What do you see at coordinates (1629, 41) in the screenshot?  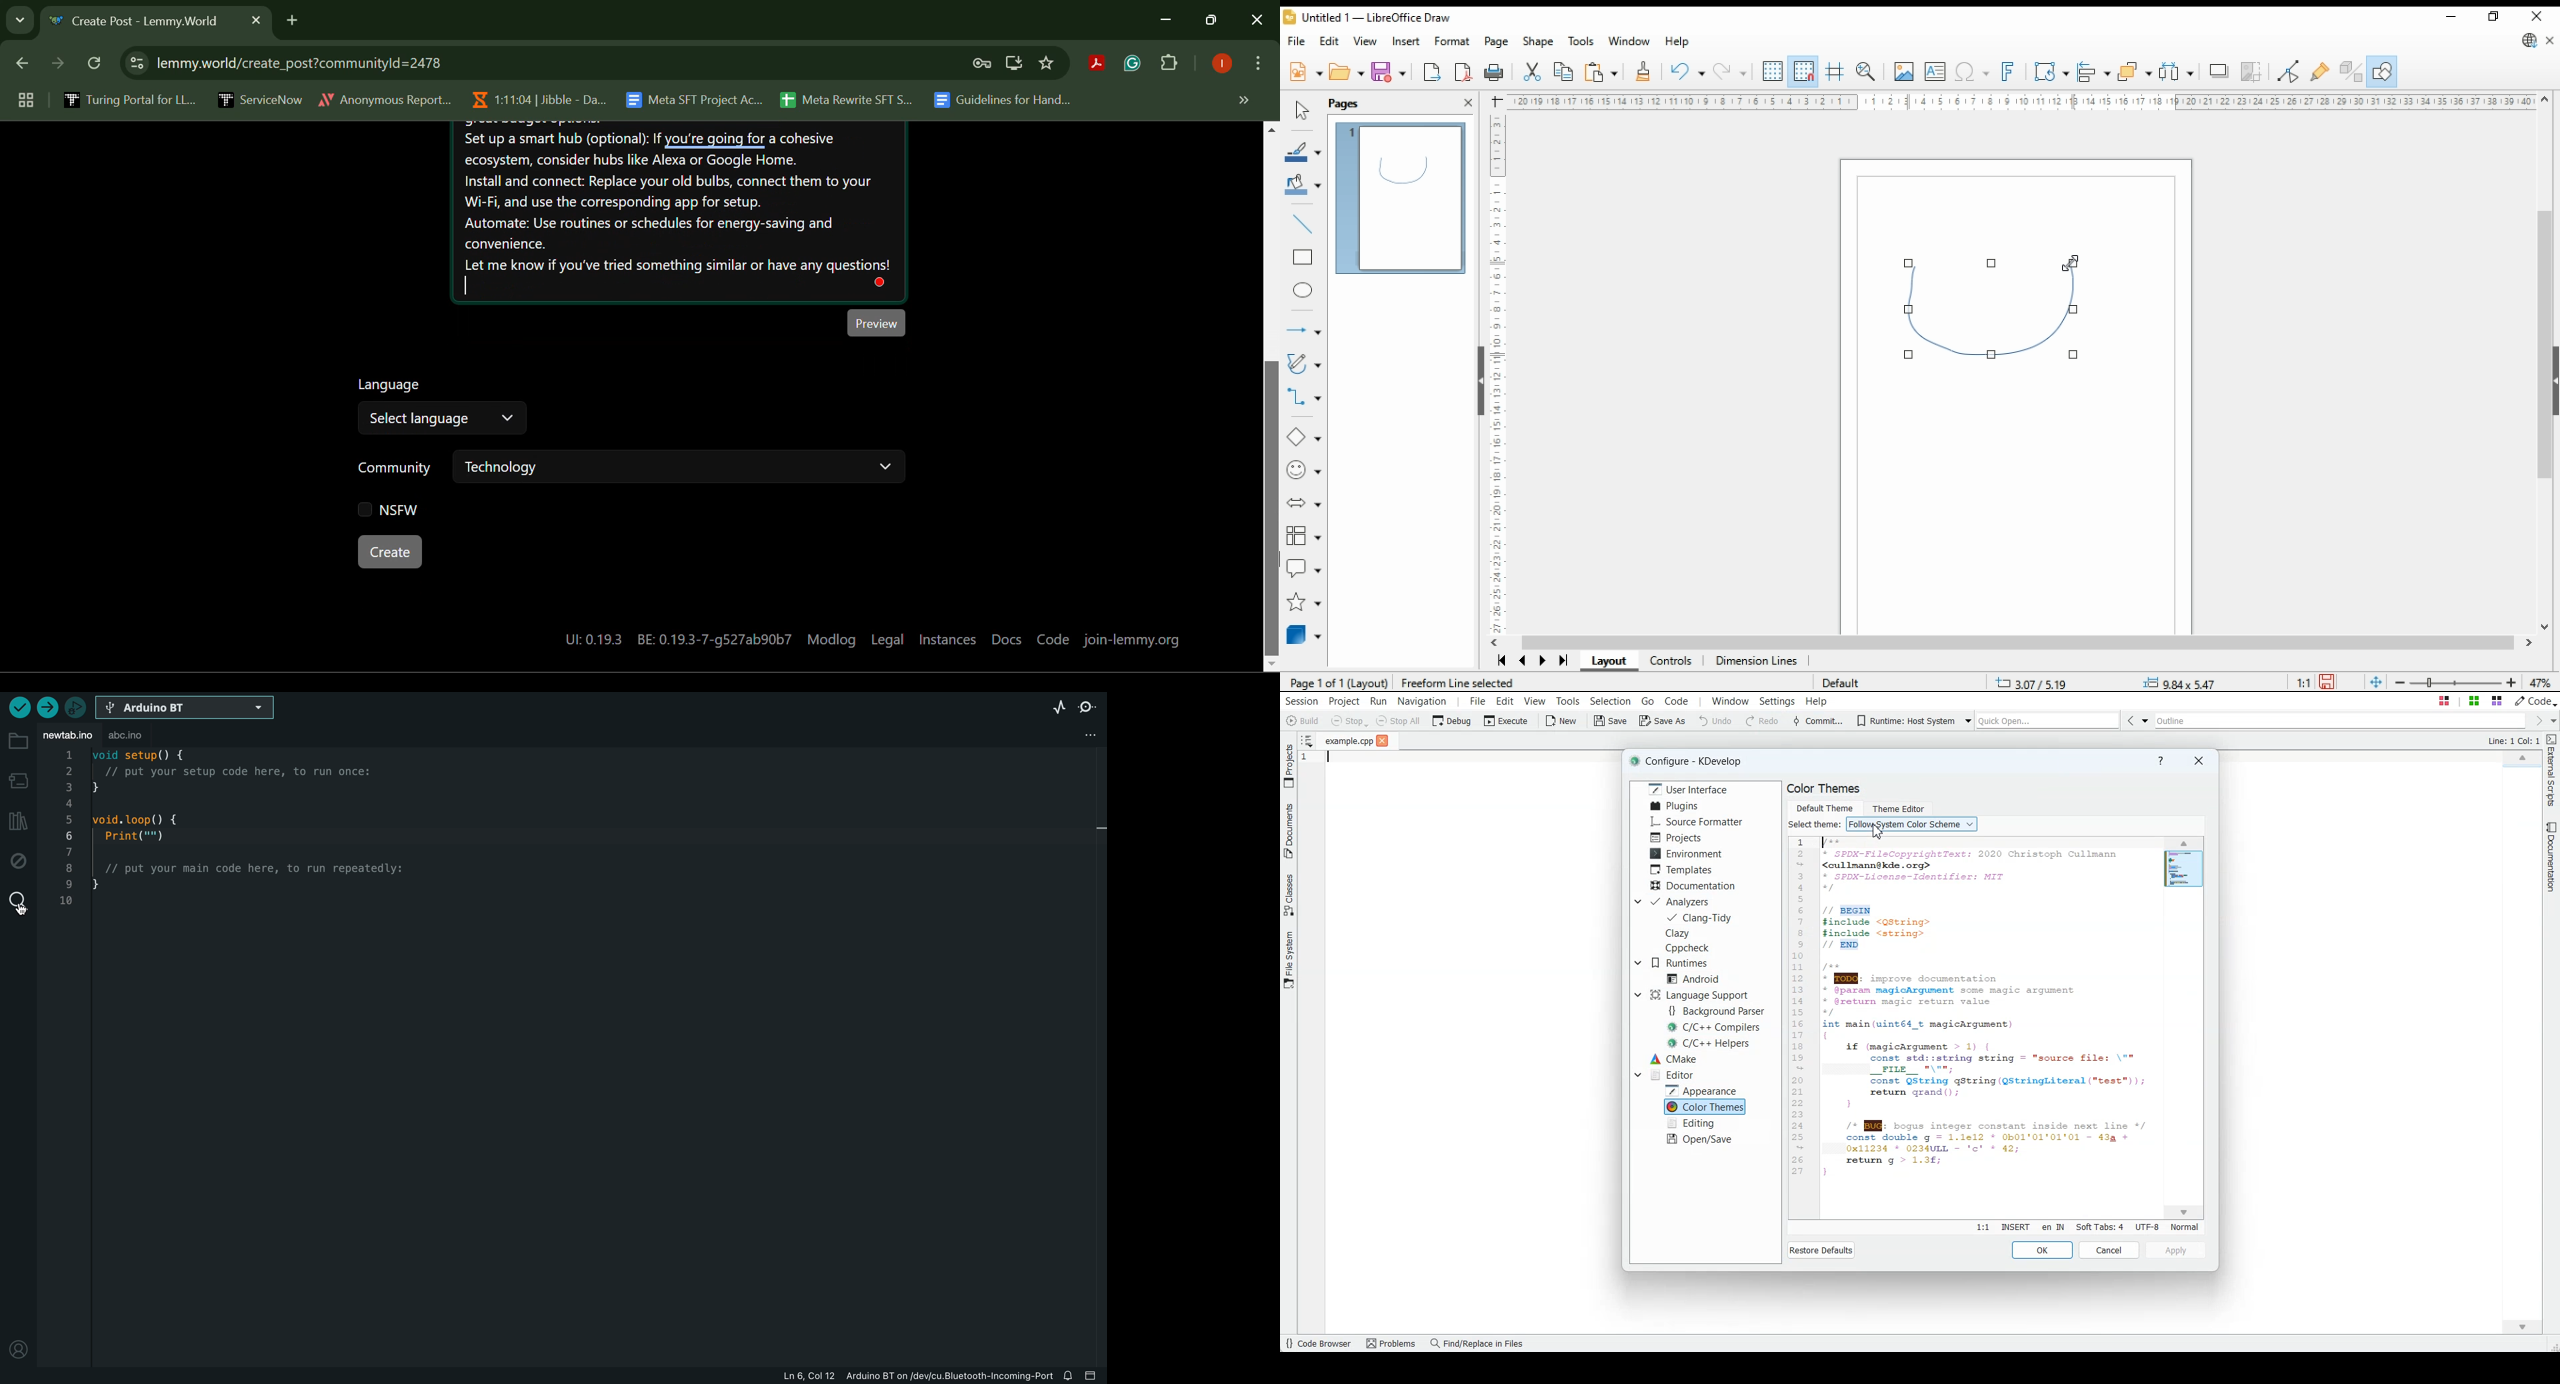 I see `window` at bounding box center [1629, 41].